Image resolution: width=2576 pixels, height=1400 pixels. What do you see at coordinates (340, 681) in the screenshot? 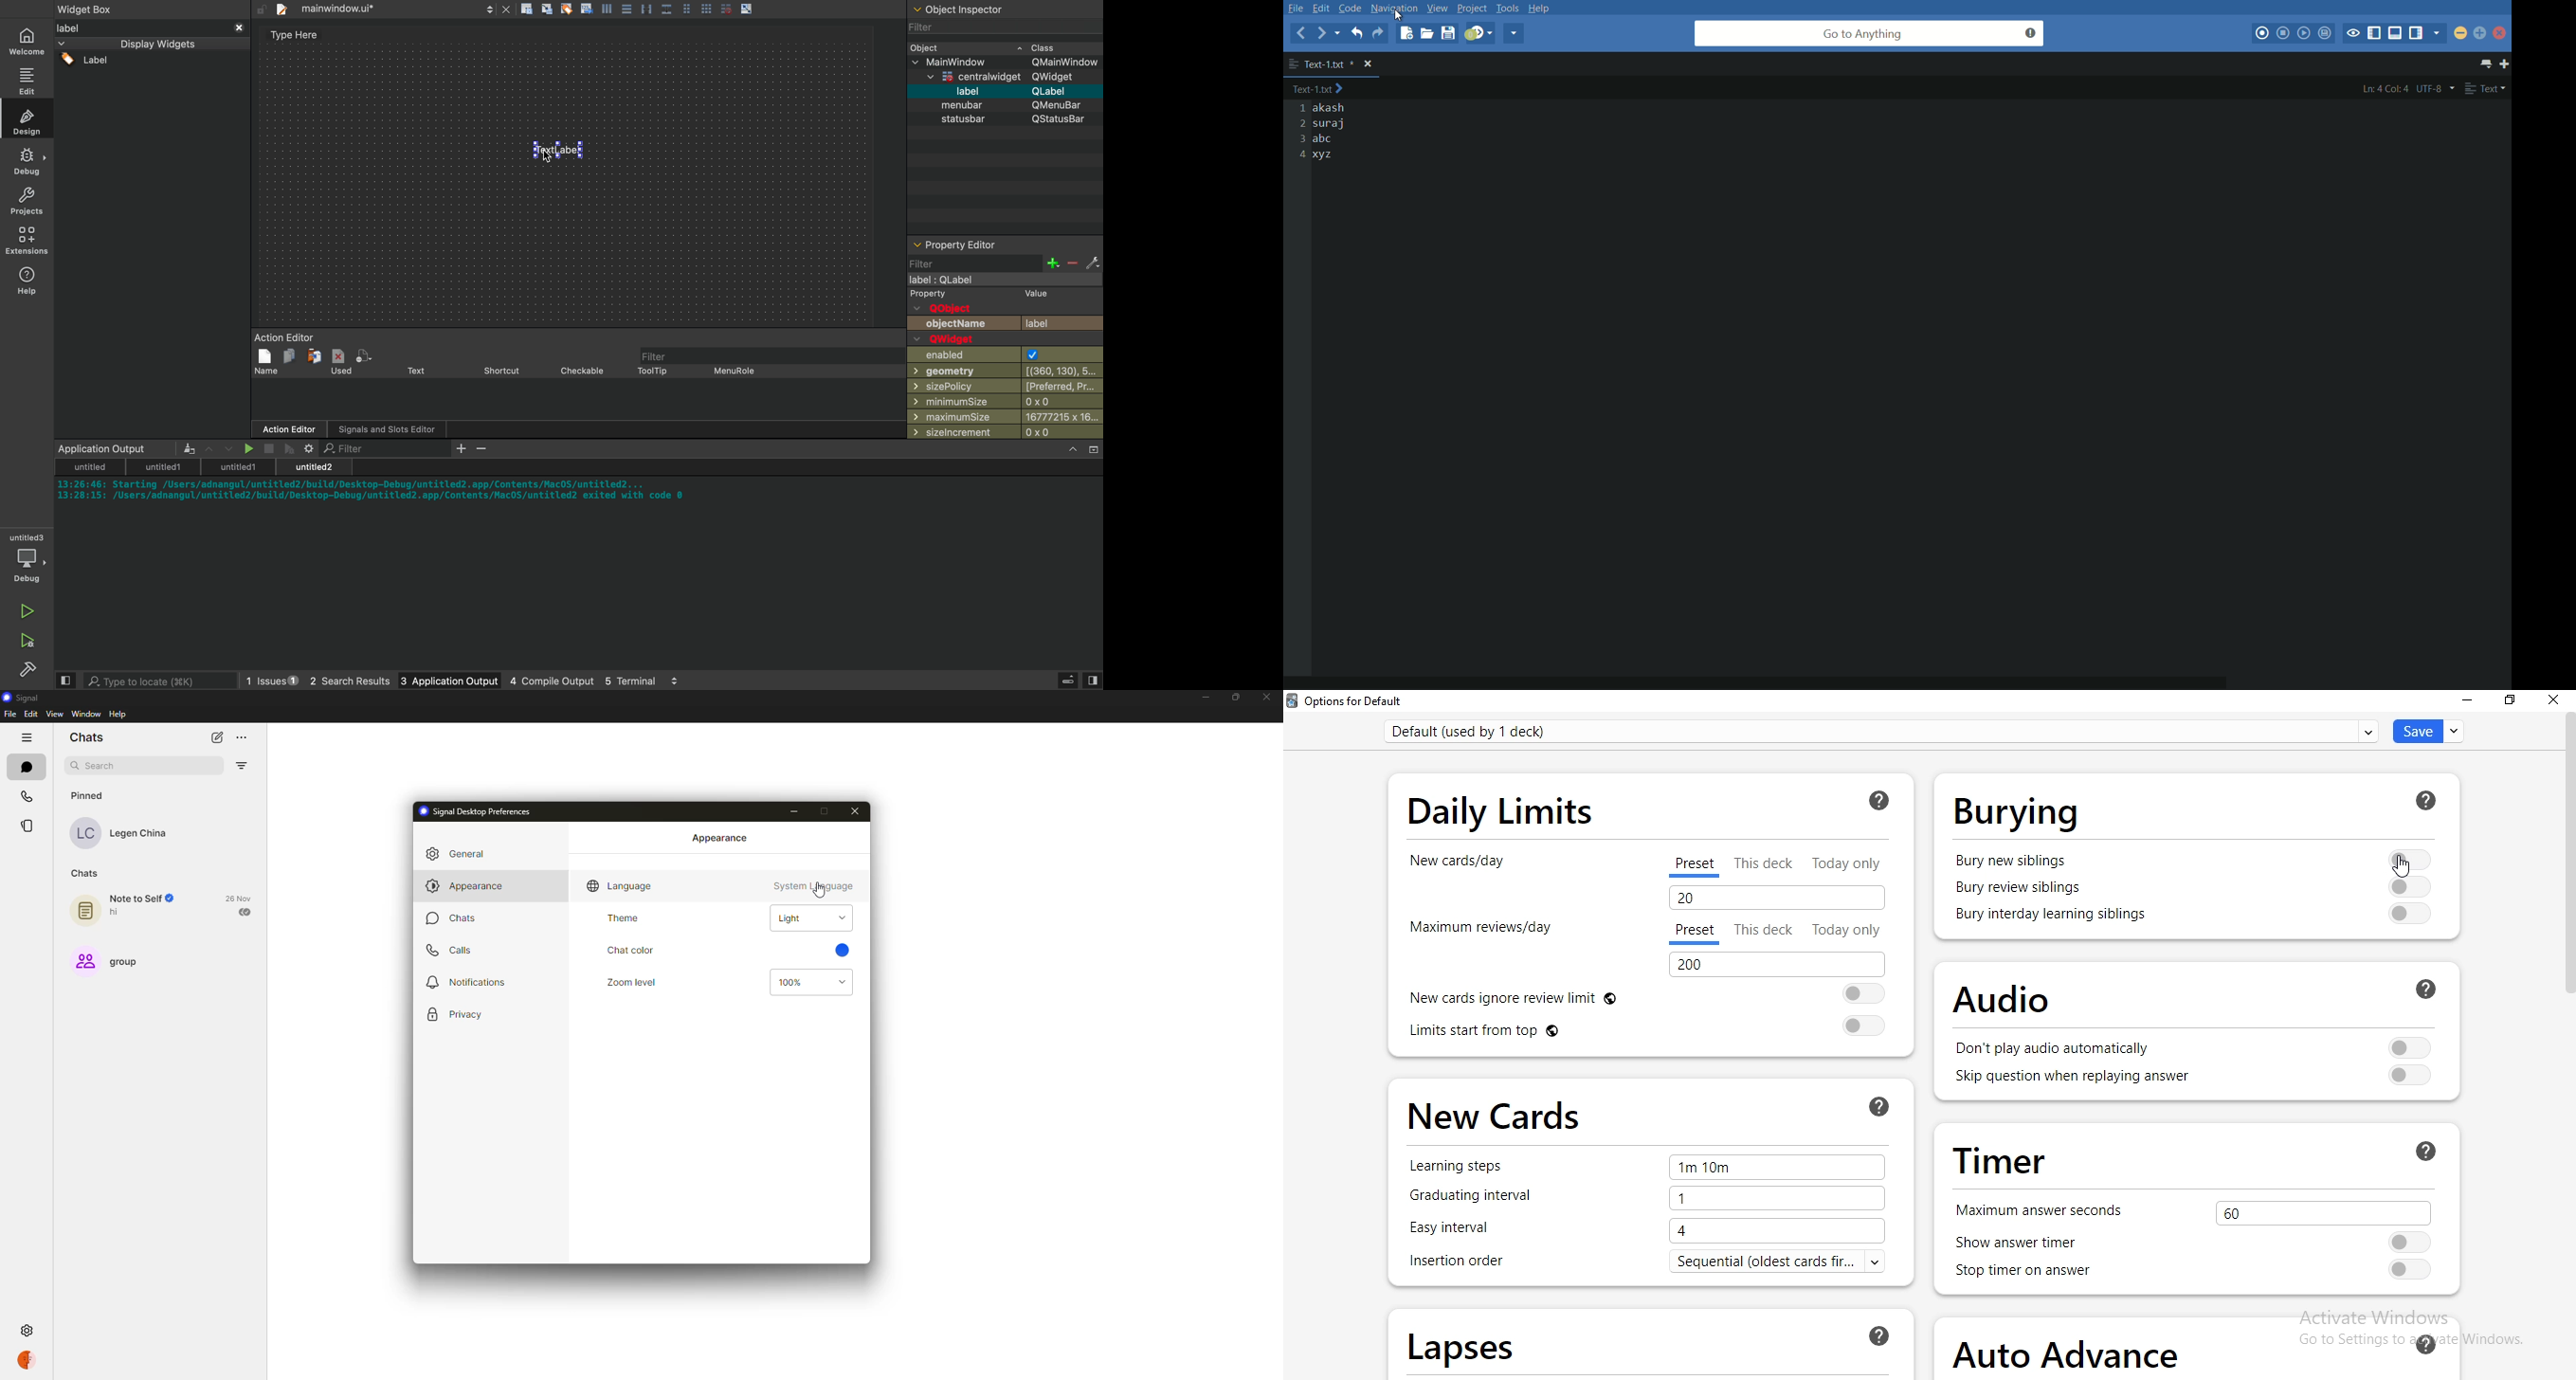
I see `2 search results` at bounding box center [340, 681].